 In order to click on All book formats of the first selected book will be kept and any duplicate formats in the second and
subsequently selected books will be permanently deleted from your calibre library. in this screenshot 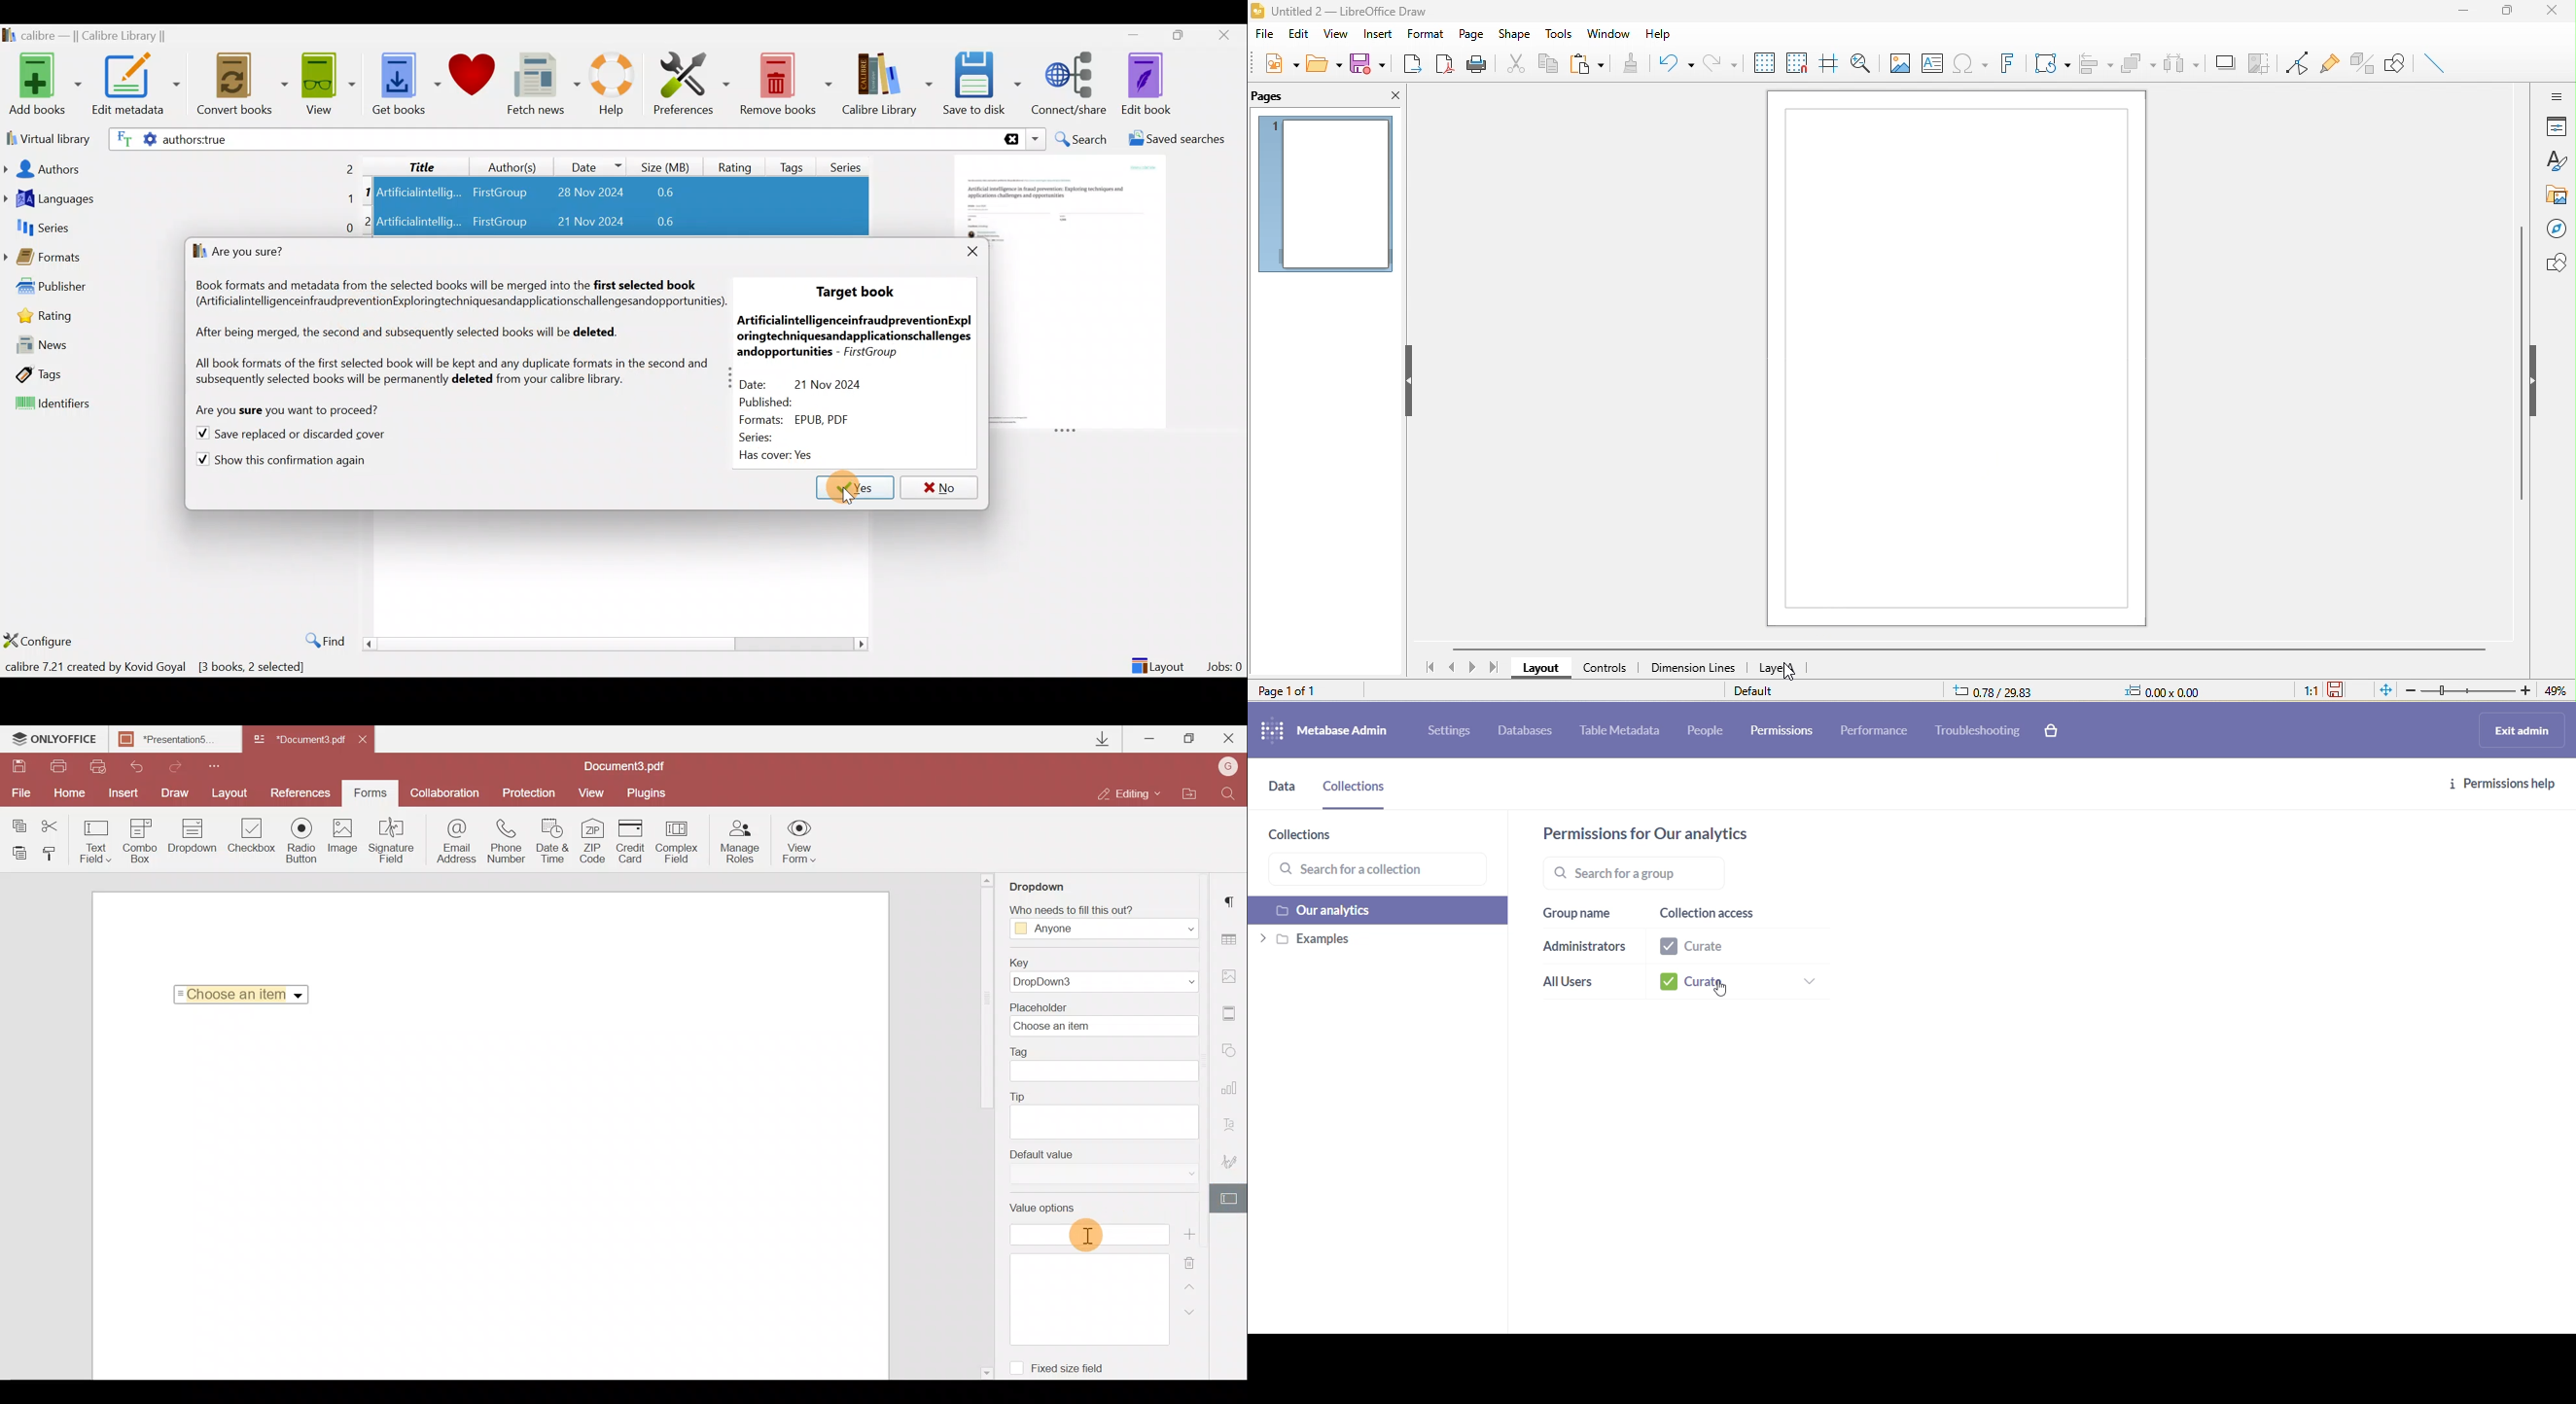, I will do `click(451, 374)`.